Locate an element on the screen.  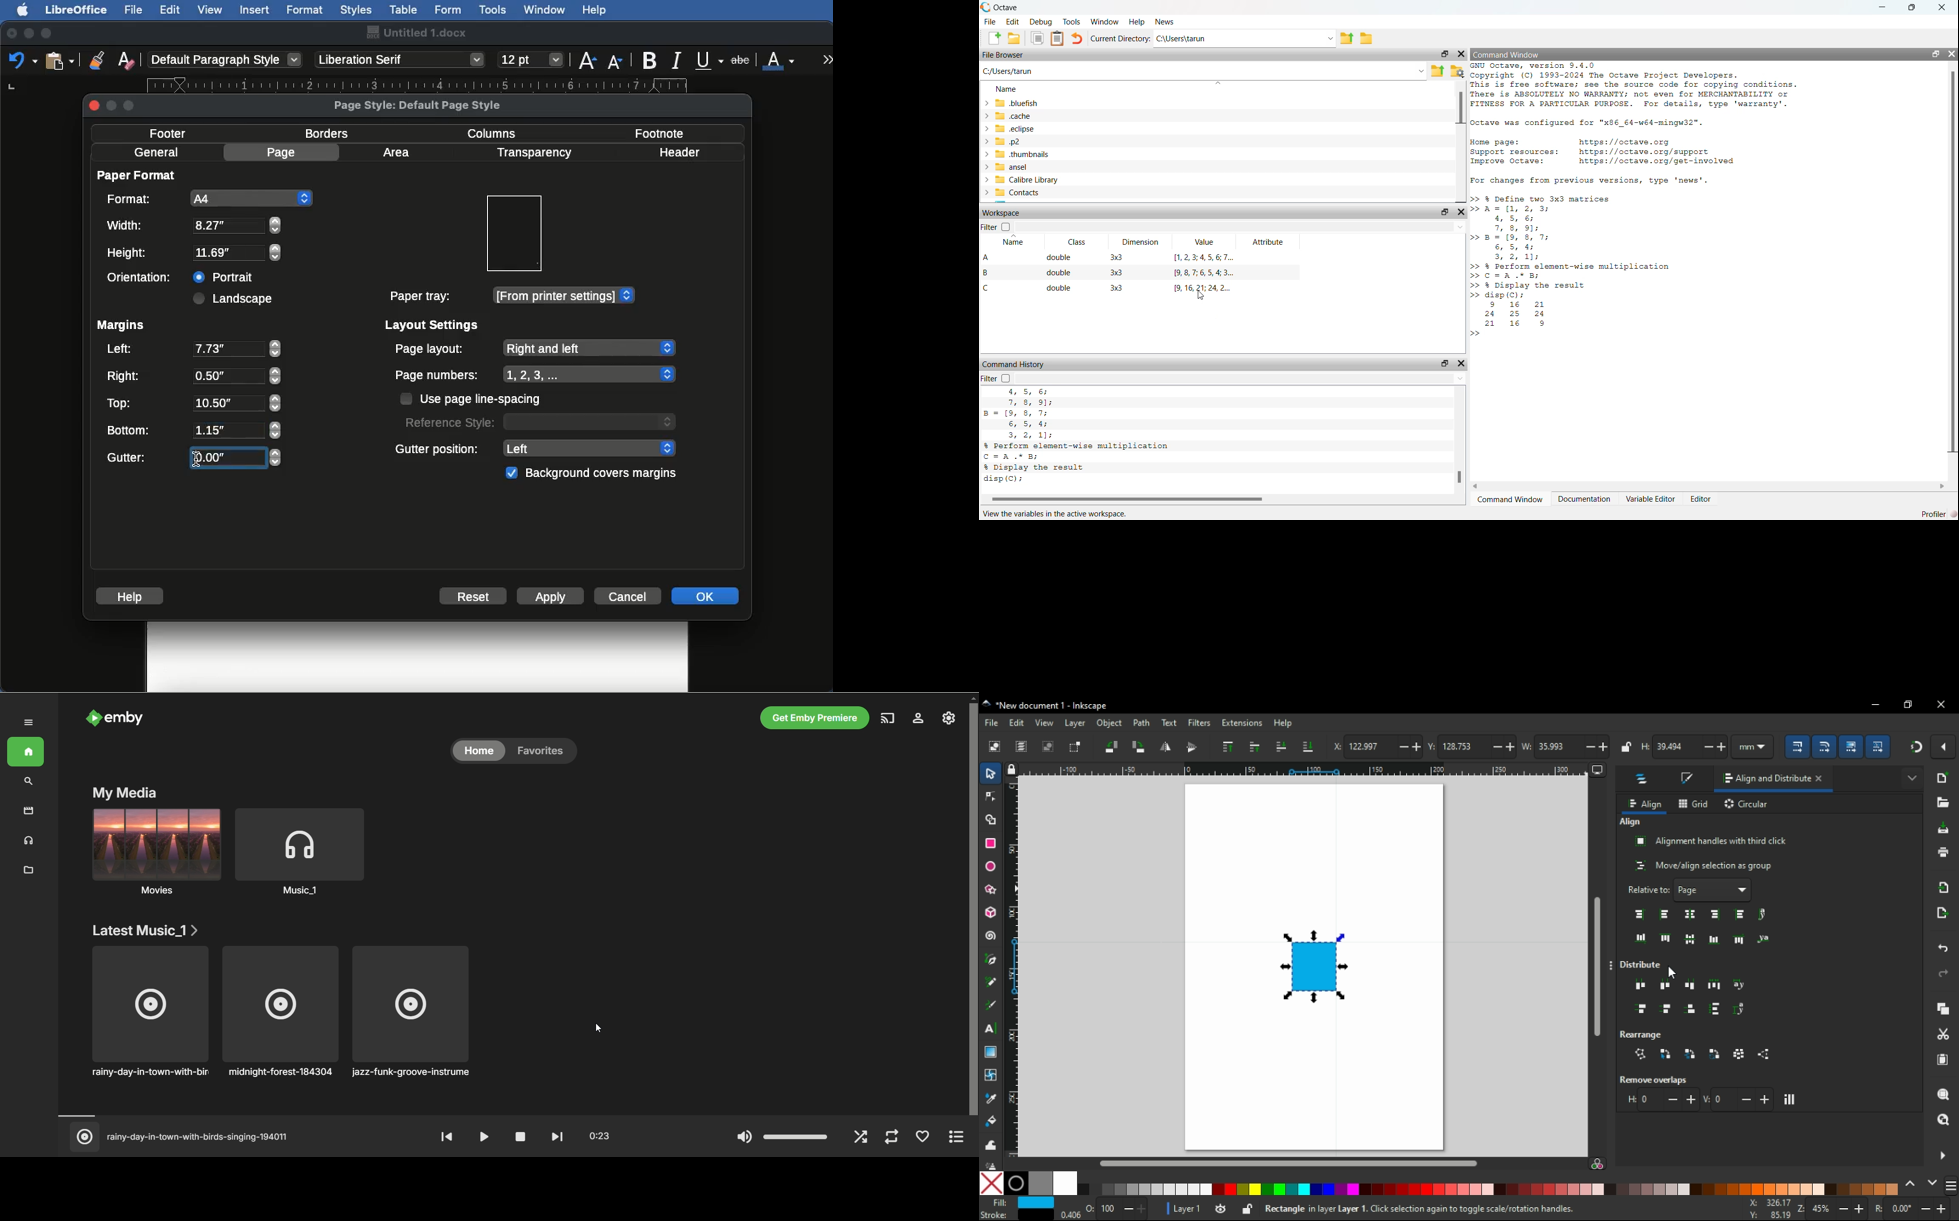
GNU Octave, version 9.4.0

Copyright (C) 1993-2024 The Octave Project Developers.

This is free software; see the source code for copying conditions.
There is ABSOLUTELY NO WARRANTY; not even for MERCHANTABILITY or
FITNESS FOR A PARTICULAR PURPOSE. For details, type 'warranty'. is located at coordinates (1637, 86).